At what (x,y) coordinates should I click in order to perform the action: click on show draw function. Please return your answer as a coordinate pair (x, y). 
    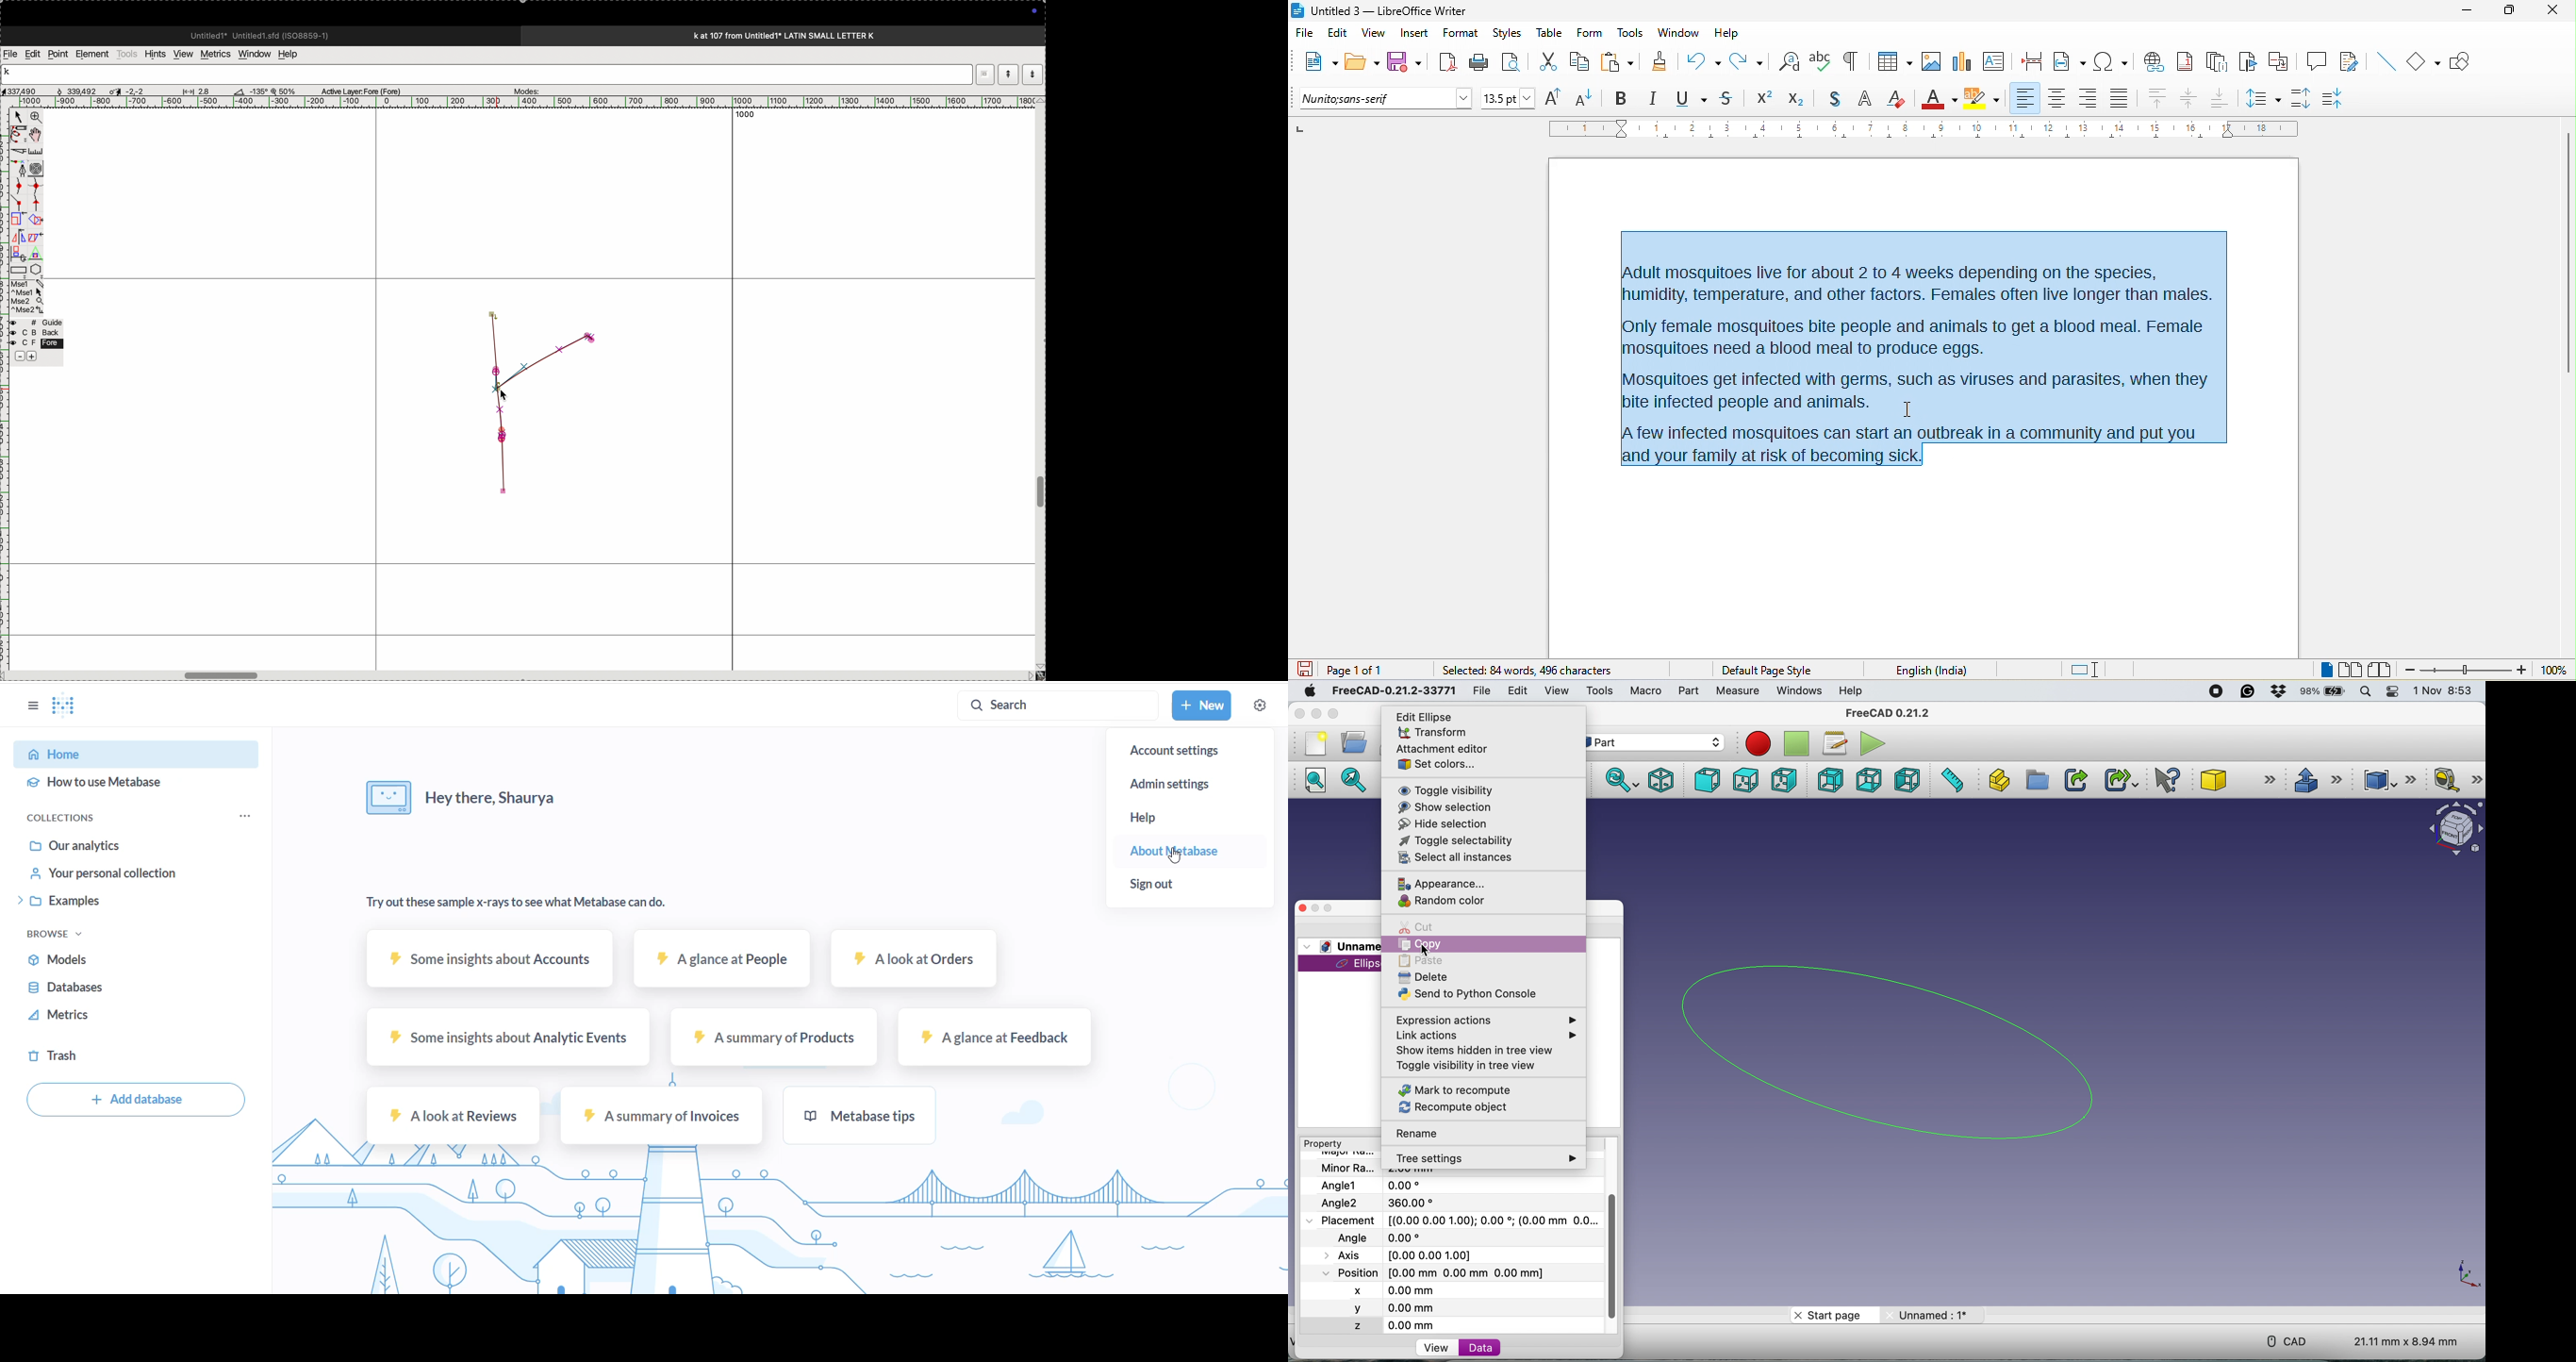
    Looking at the image, I should click on (2467, 61).